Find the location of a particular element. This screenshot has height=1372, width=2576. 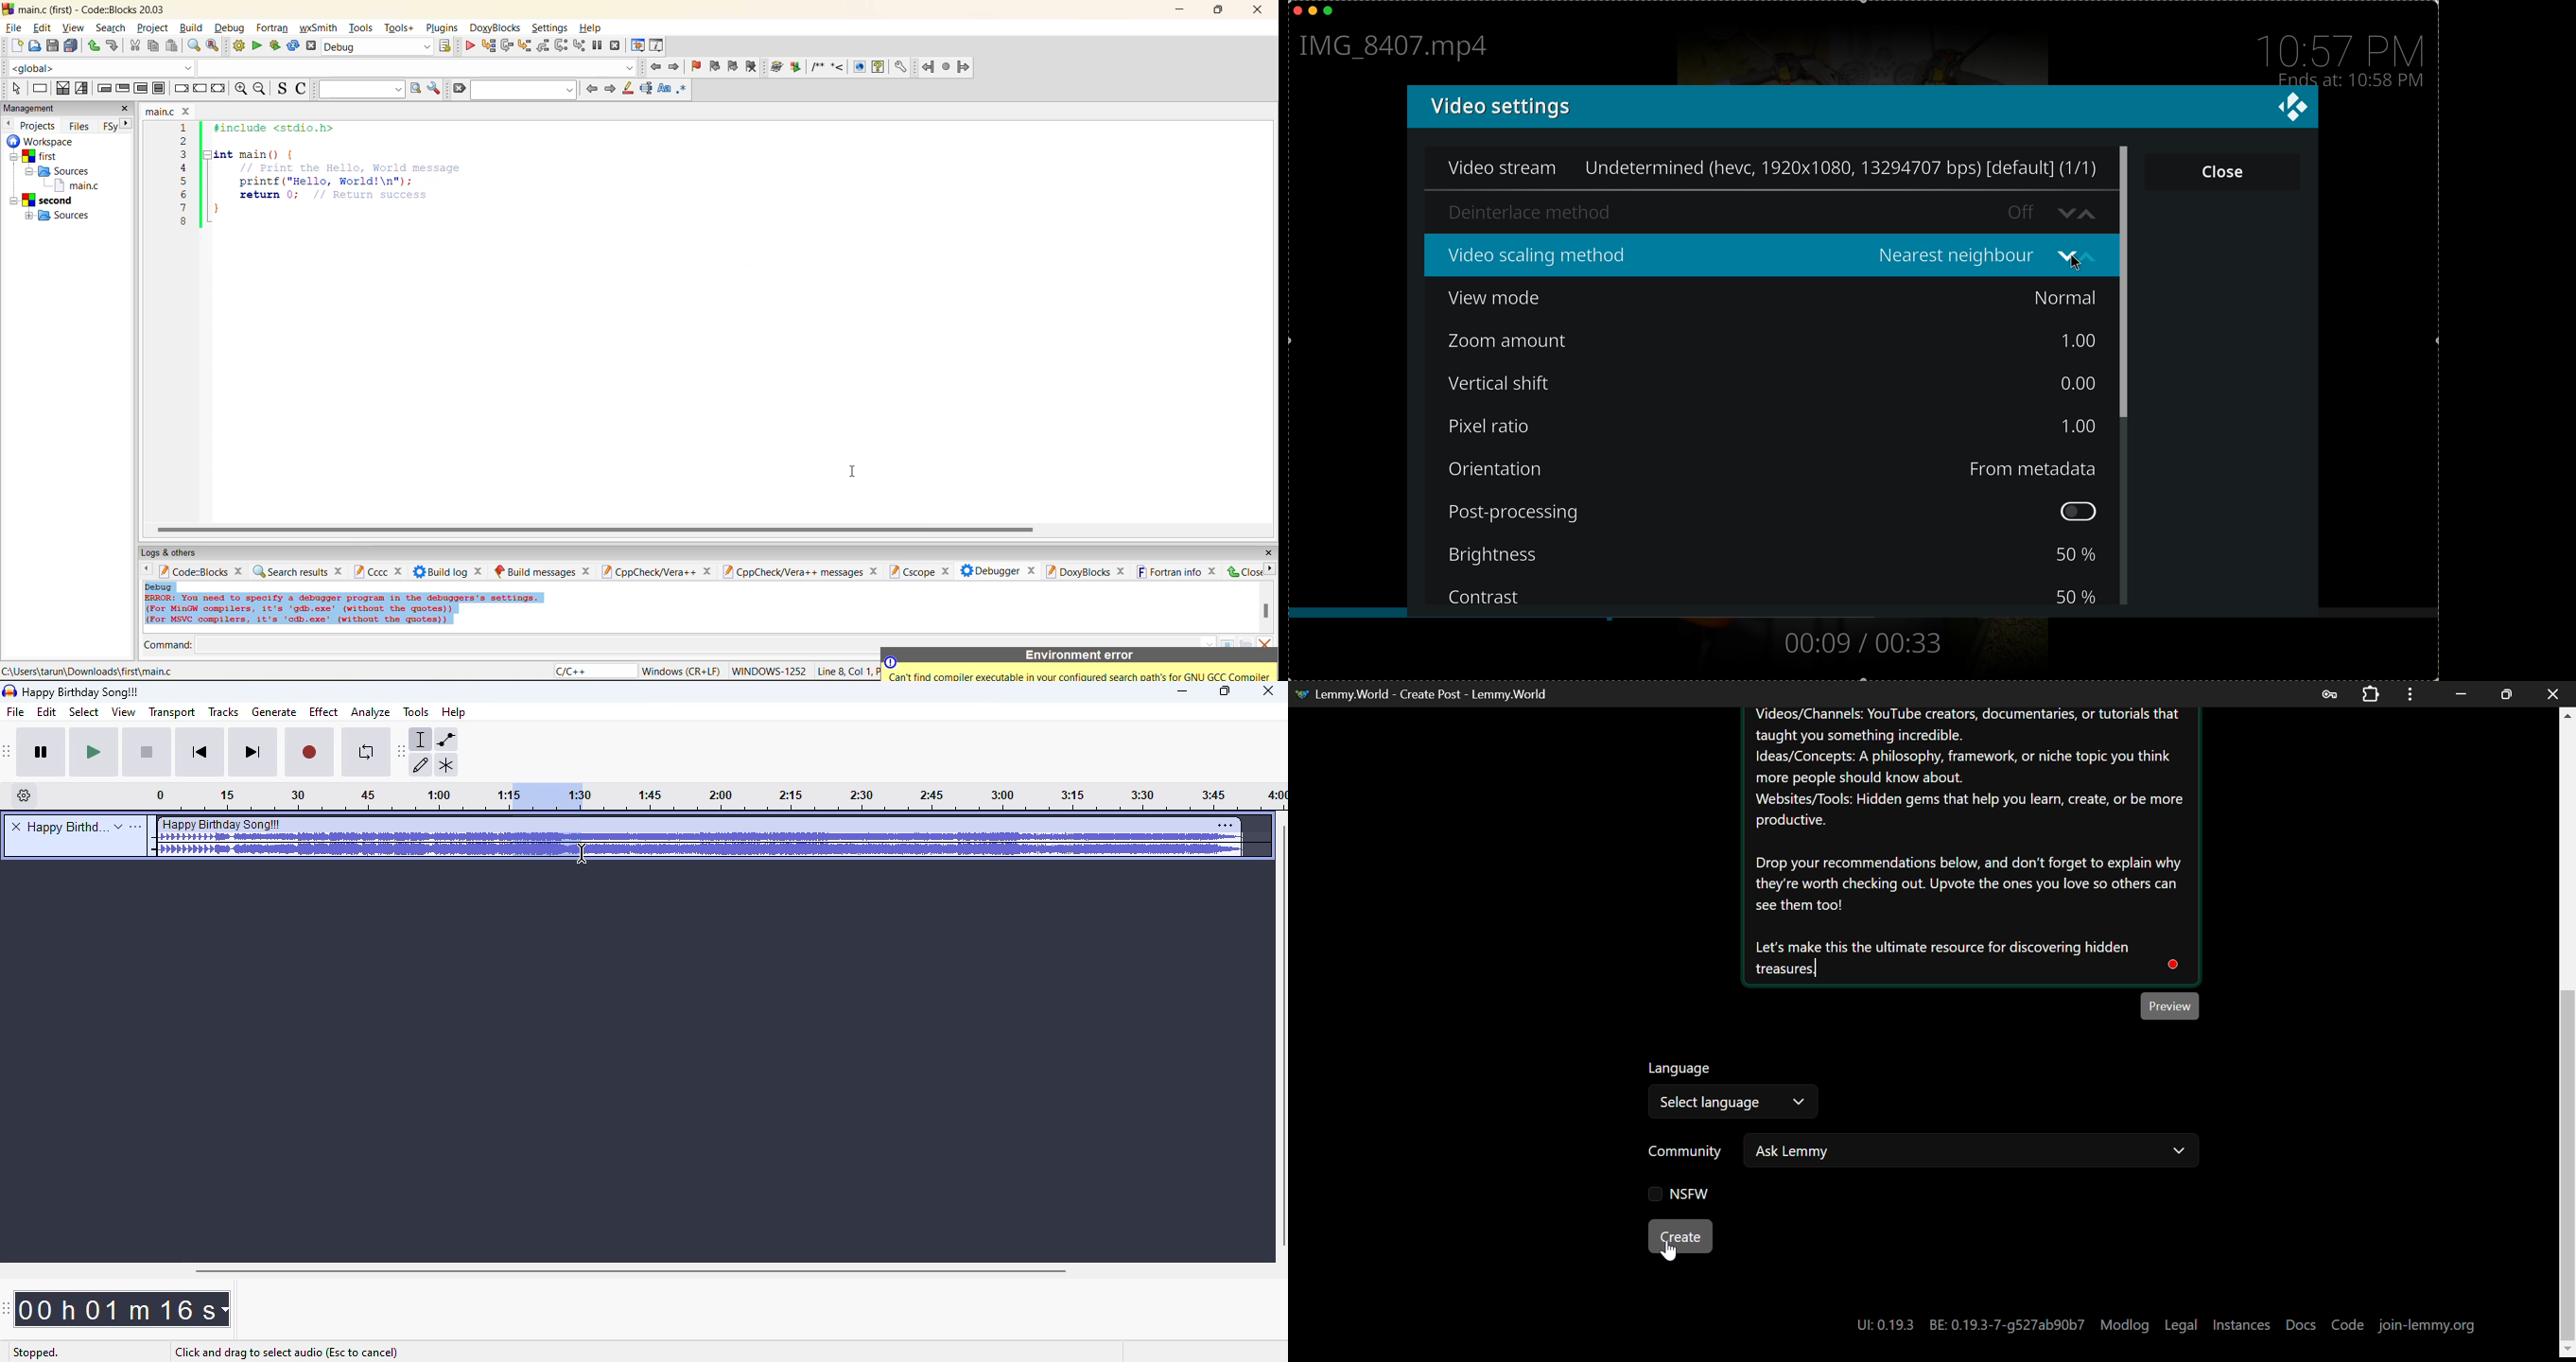

Run is located at coordinates (796, 67).